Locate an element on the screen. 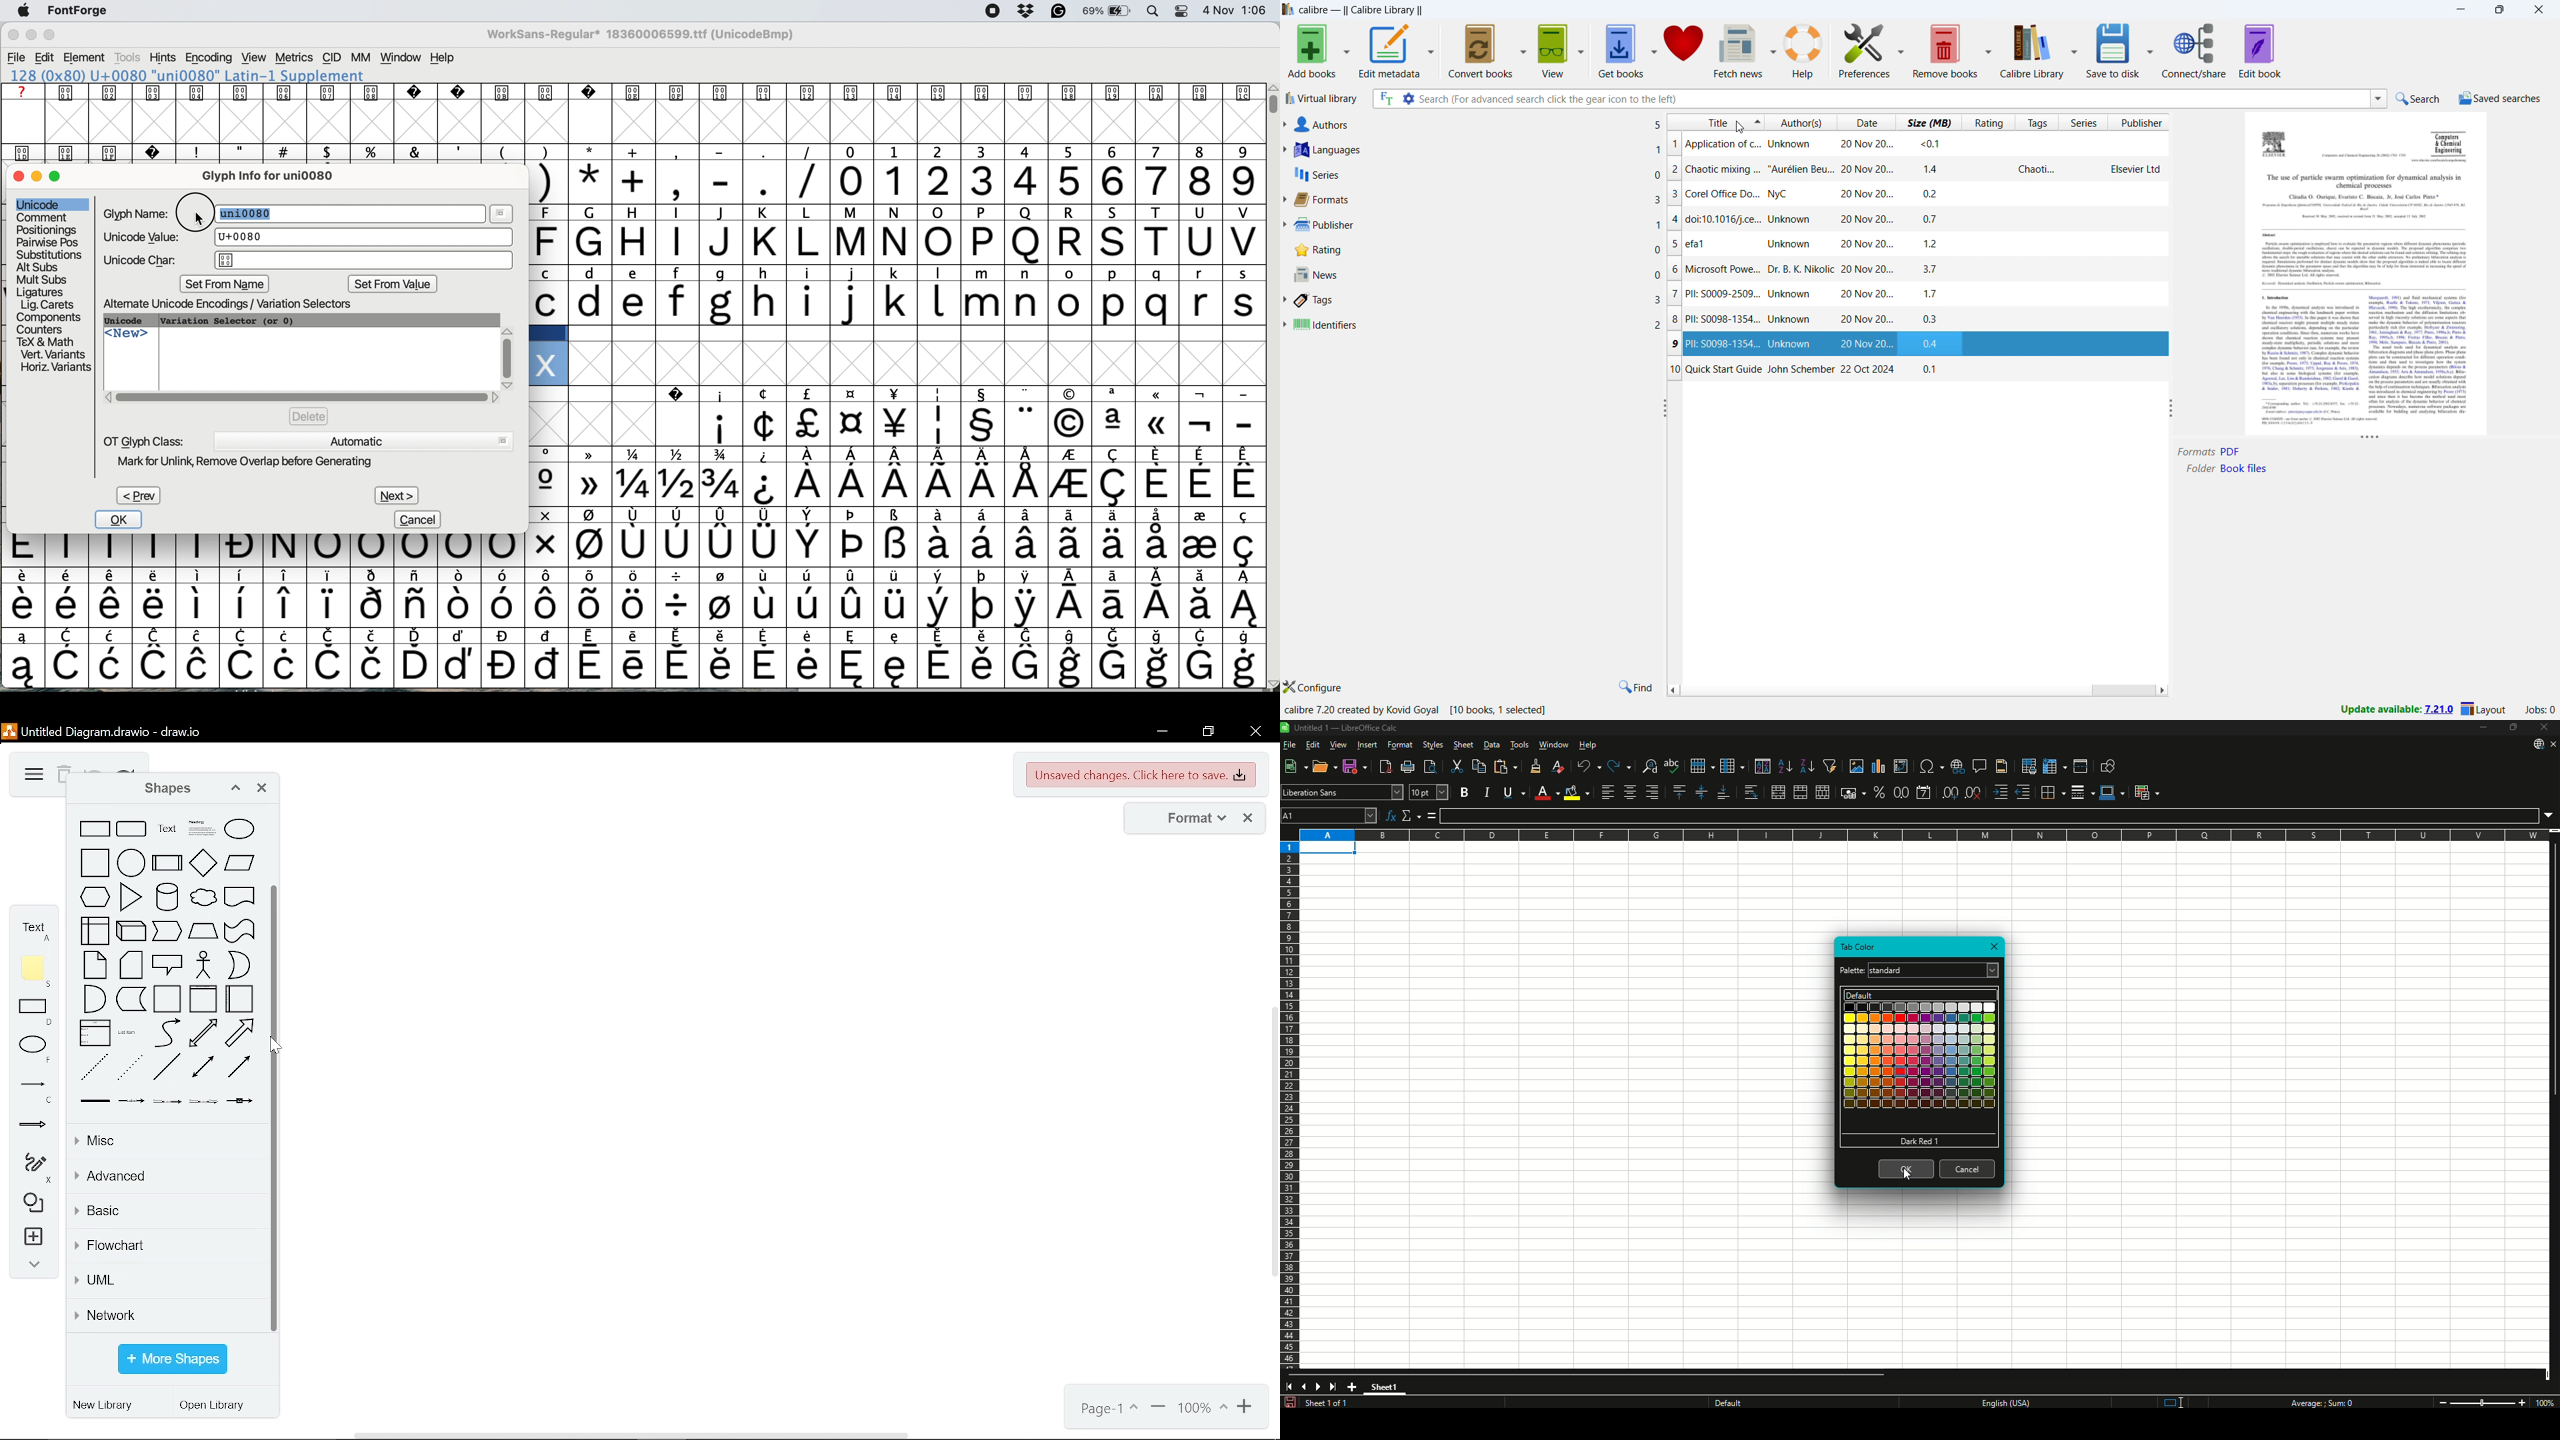 The width and height of the screenshot is (2576, 1456). UML is located at coordinates (166, 1283).